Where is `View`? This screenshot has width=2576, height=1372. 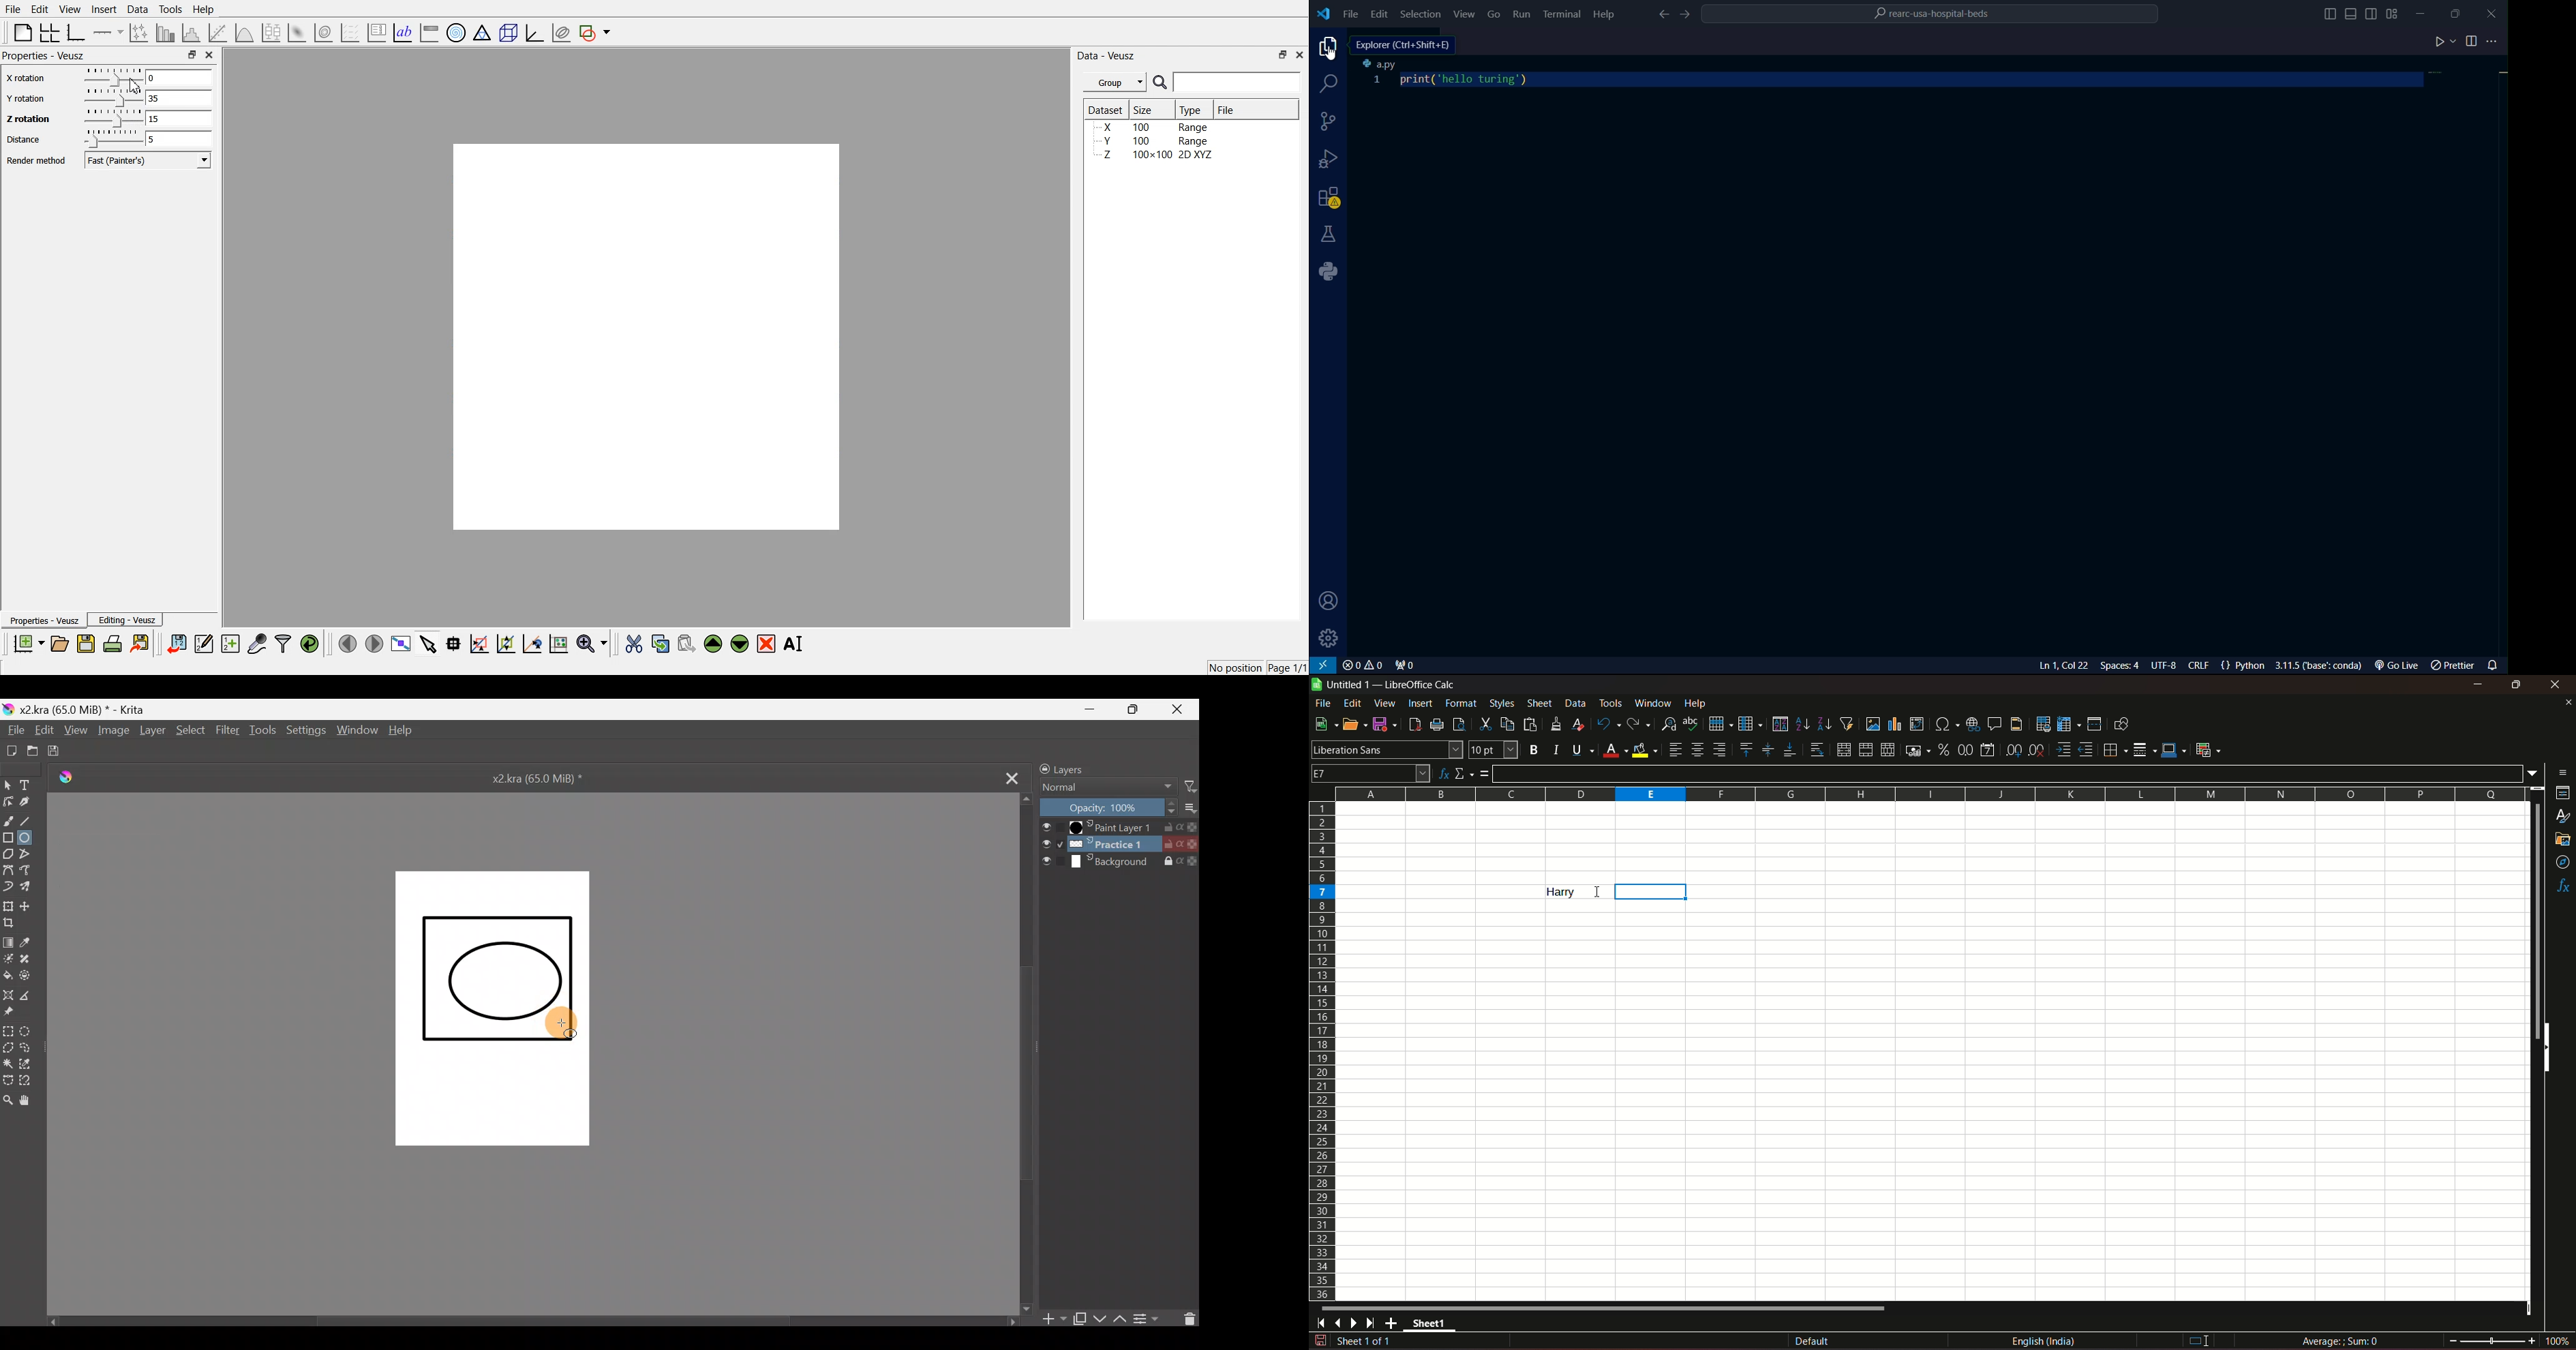 View is located at coordinates (78, 731).